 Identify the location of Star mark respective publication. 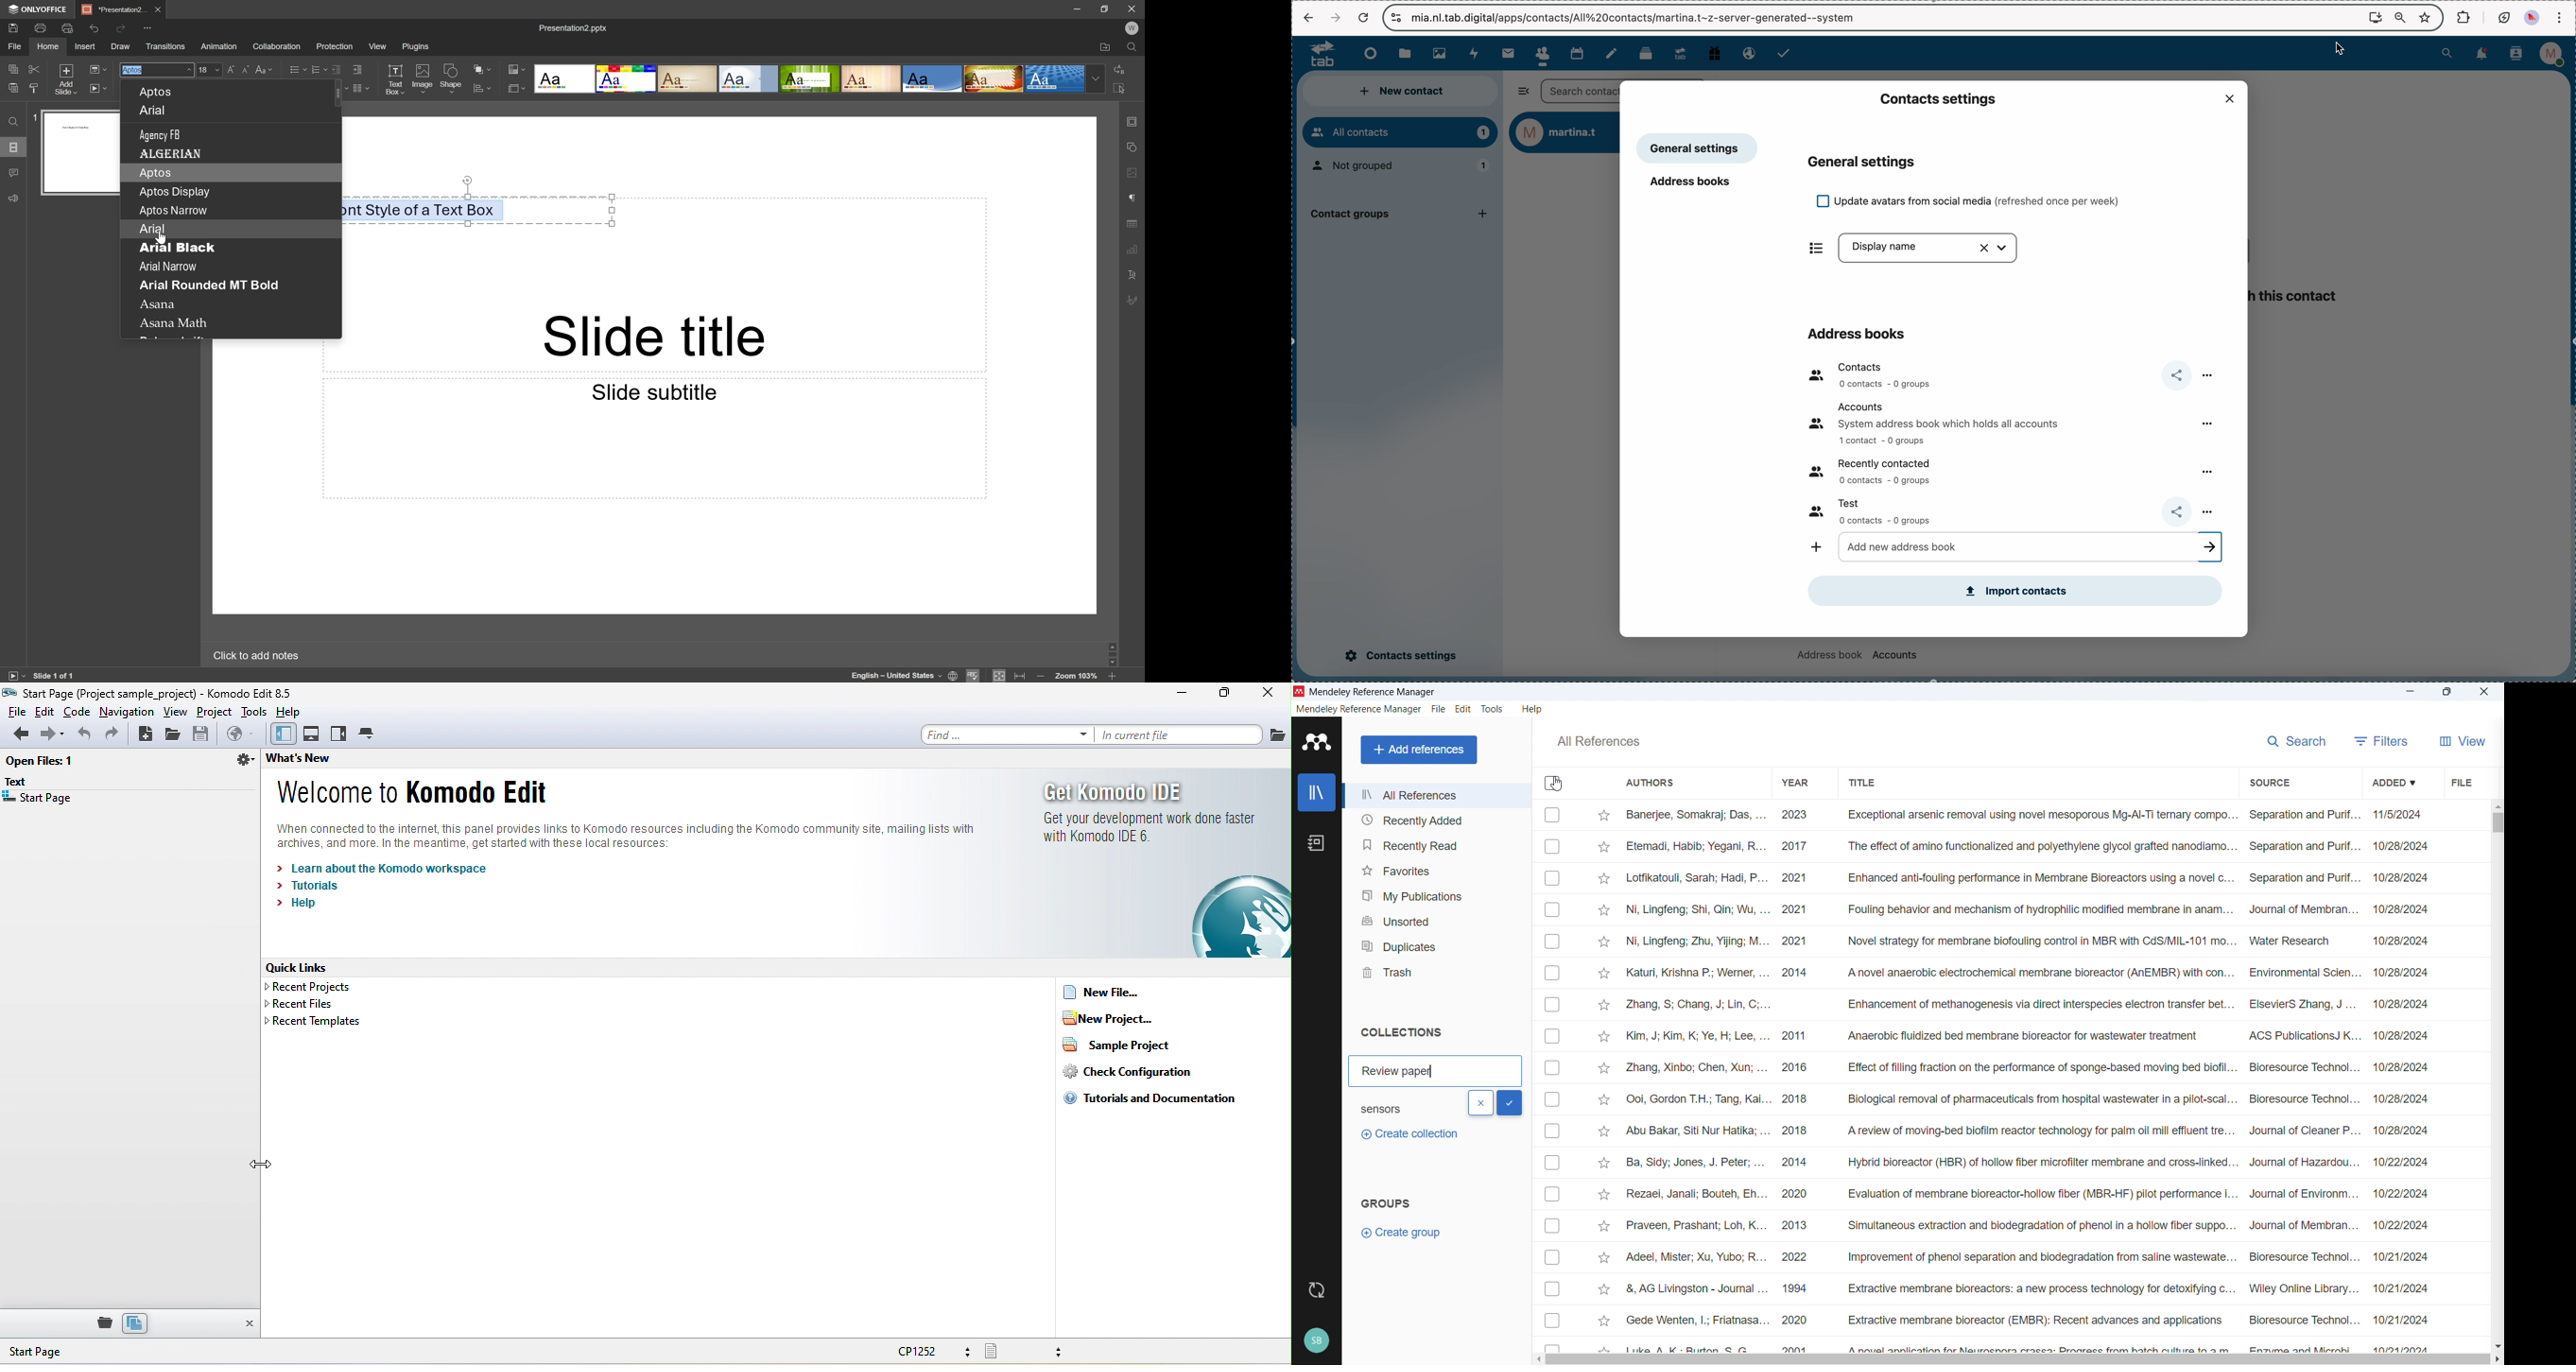
(1604, 1005).